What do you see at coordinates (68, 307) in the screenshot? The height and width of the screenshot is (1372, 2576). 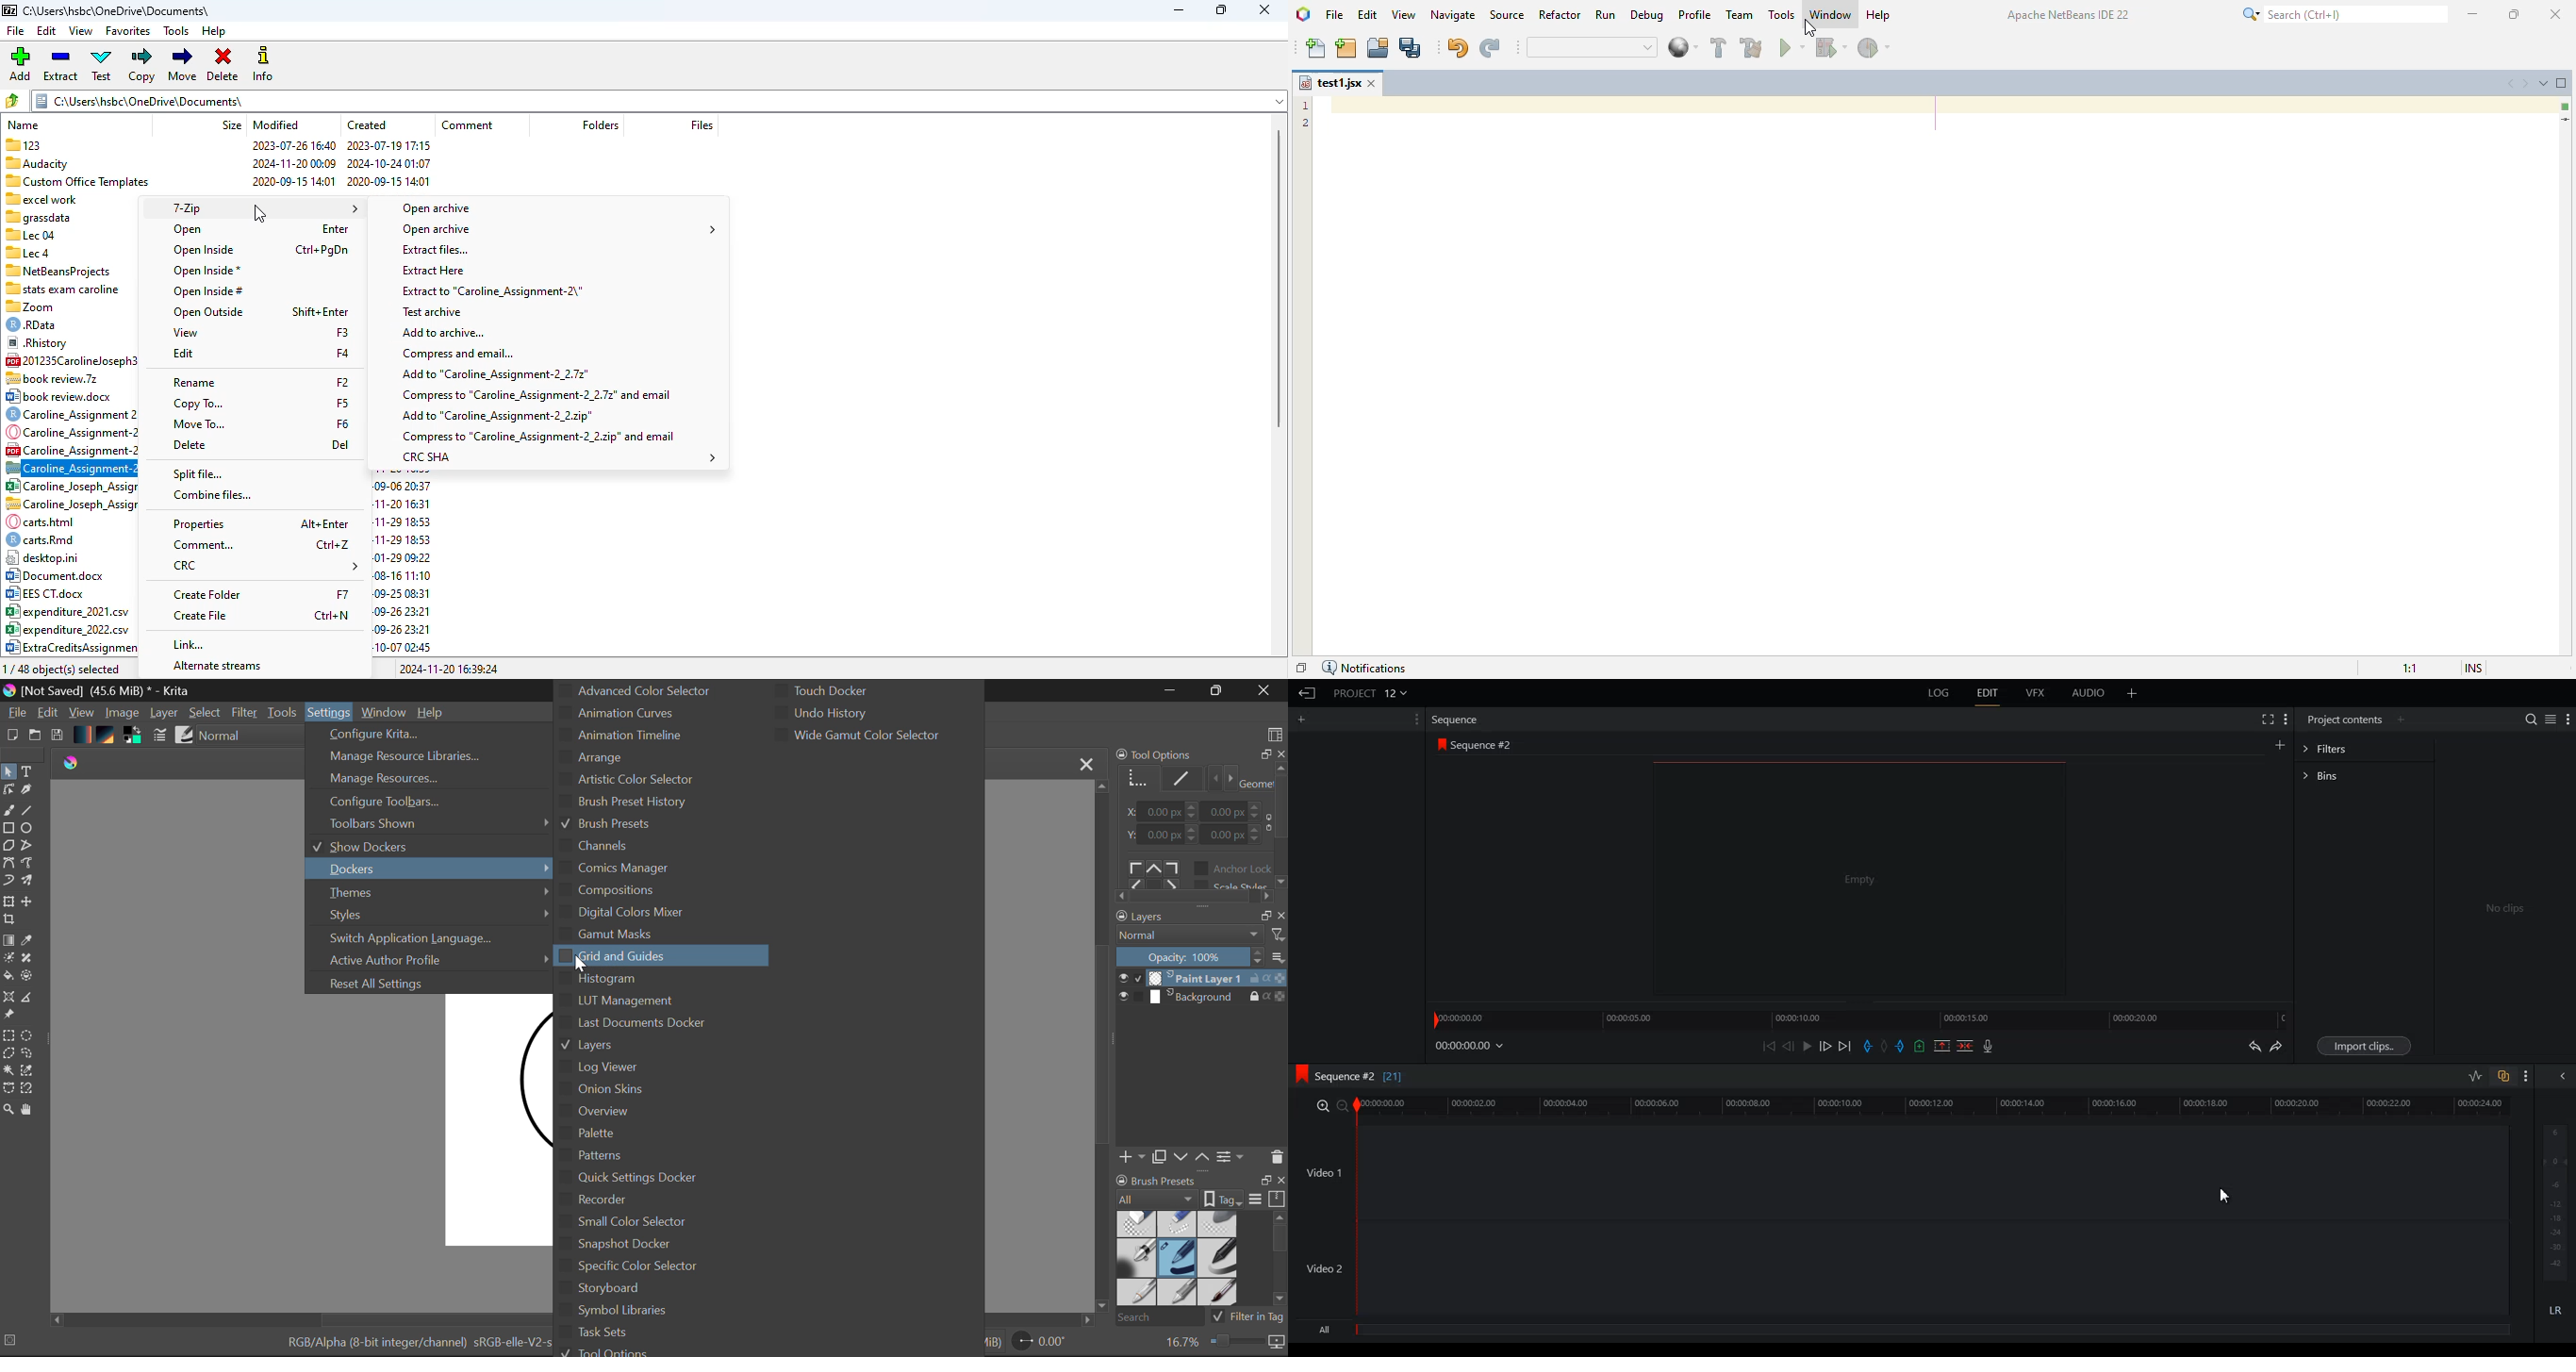 I see `208 Zoom 2022-01-20 10:44 2020-10-02 00:42` at bounding box center [68, 307].